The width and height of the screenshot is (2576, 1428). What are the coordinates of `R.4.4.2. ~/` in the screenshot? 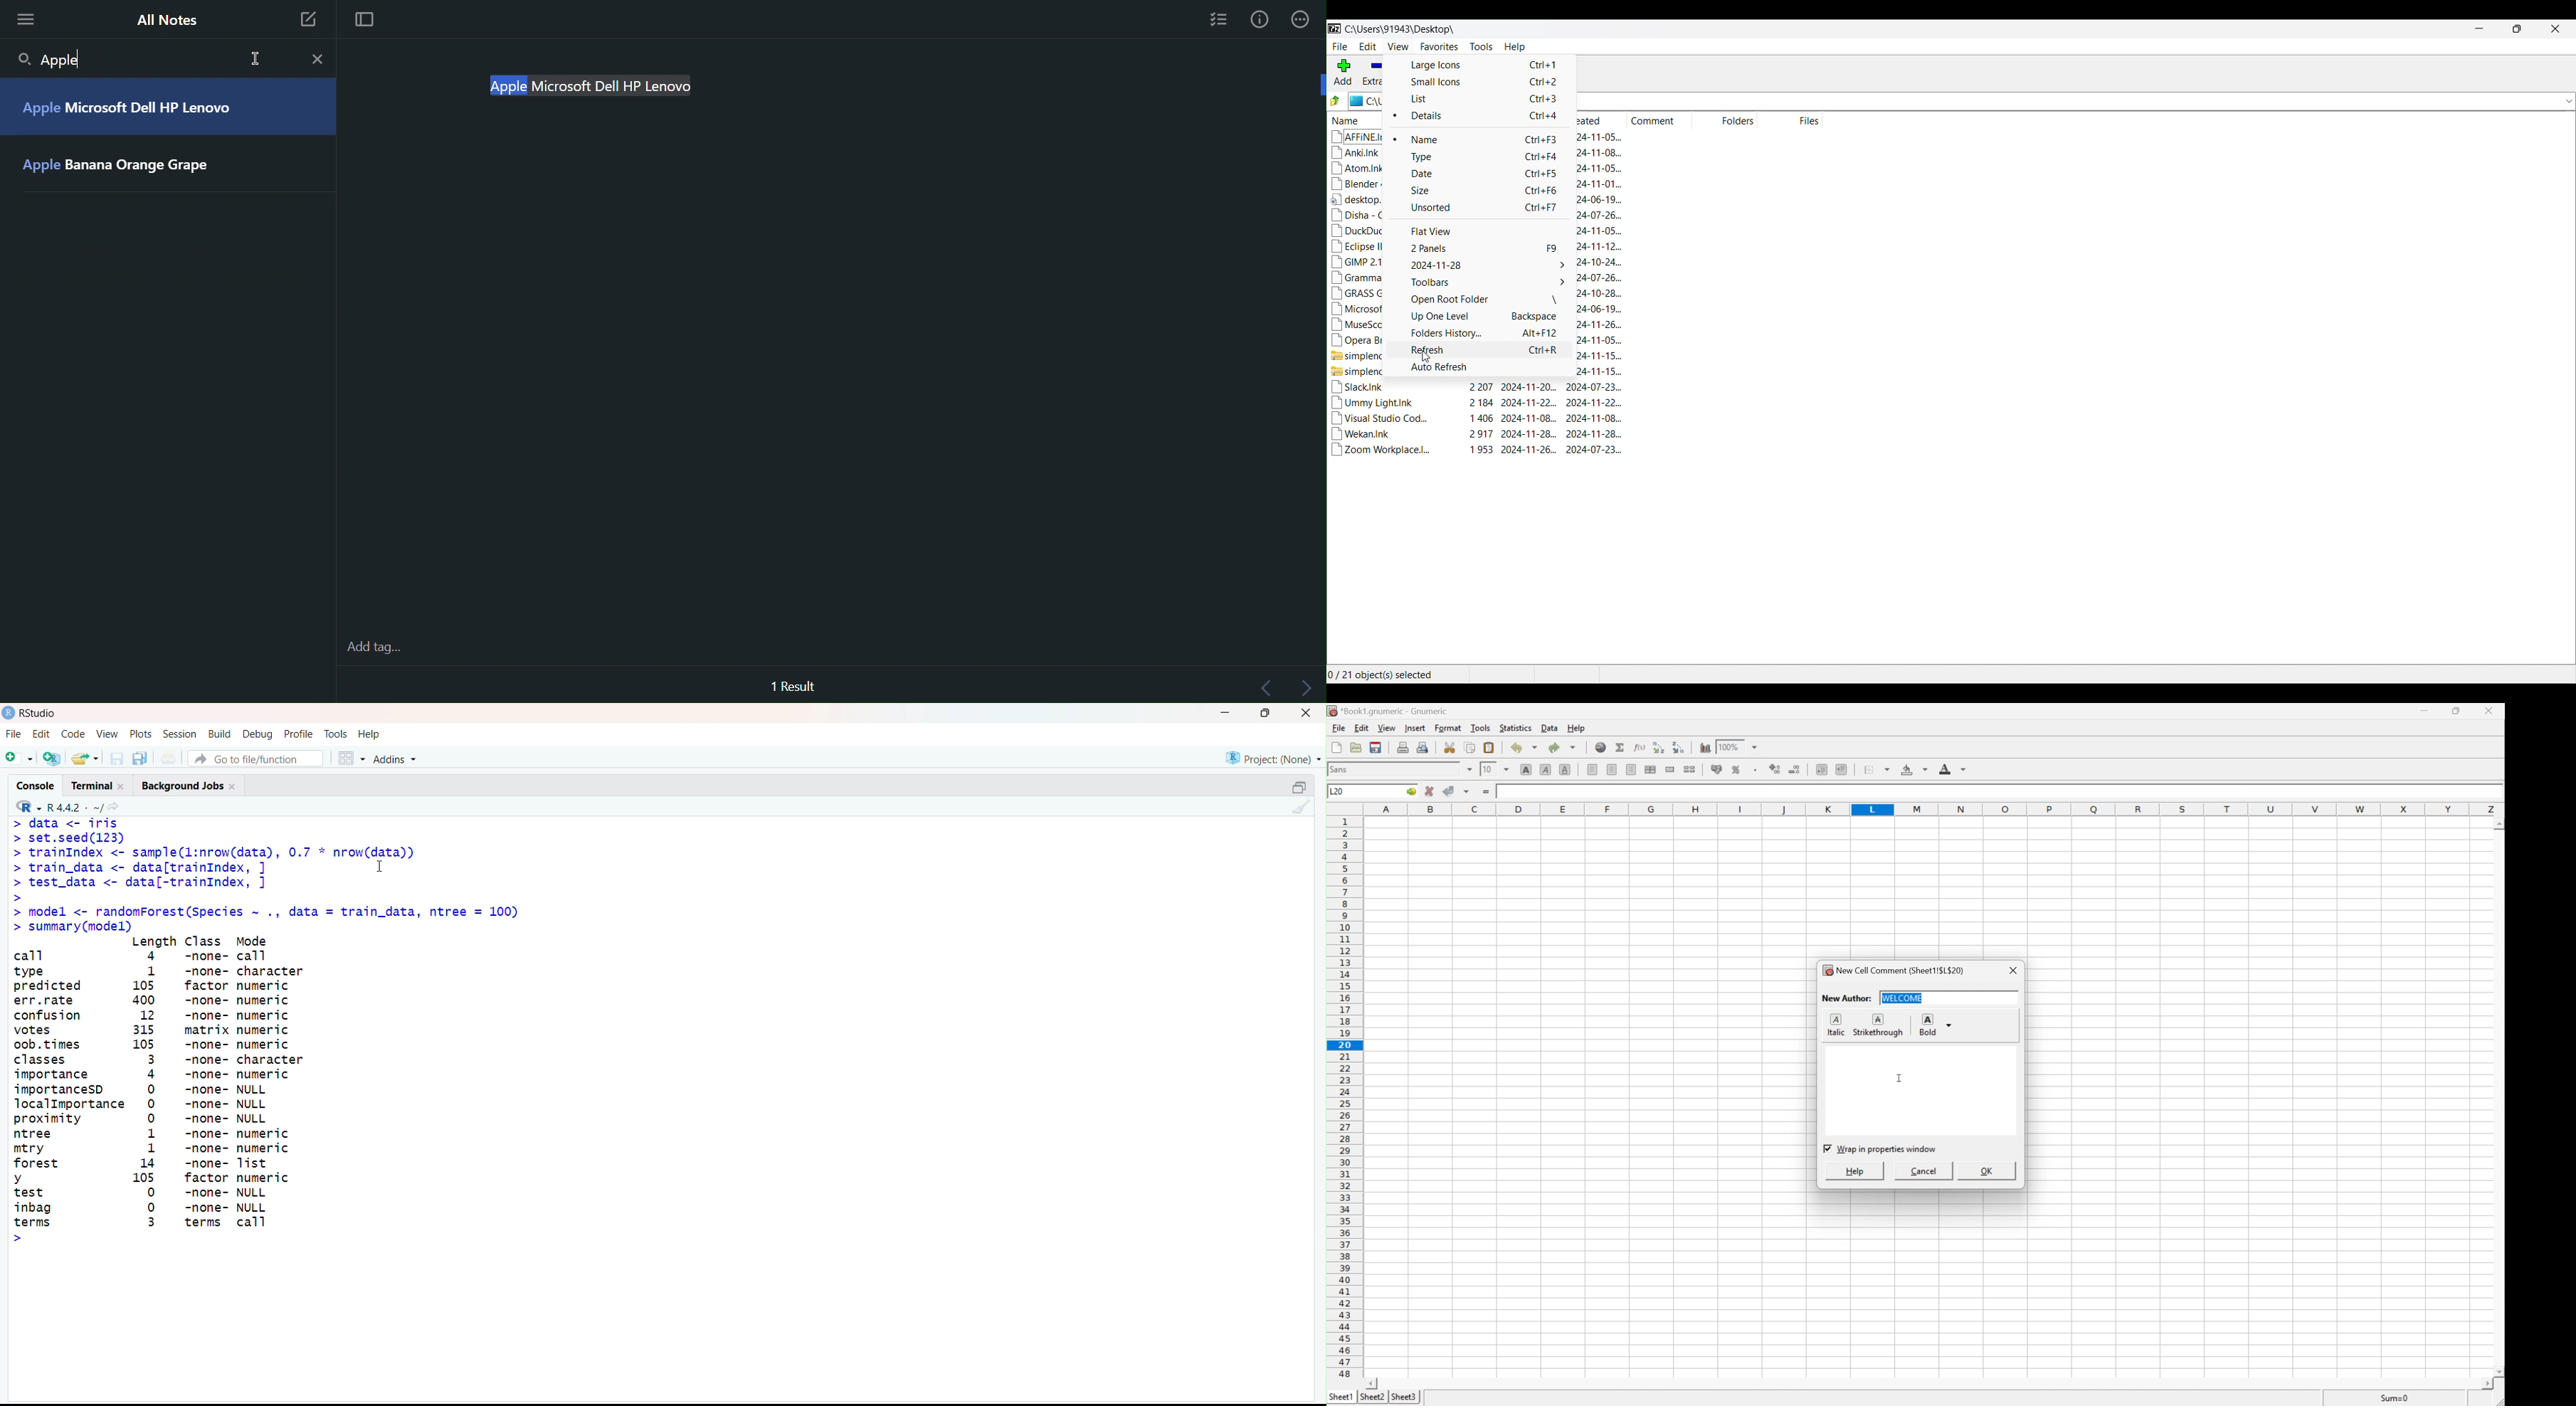 It's located at (76, 805).